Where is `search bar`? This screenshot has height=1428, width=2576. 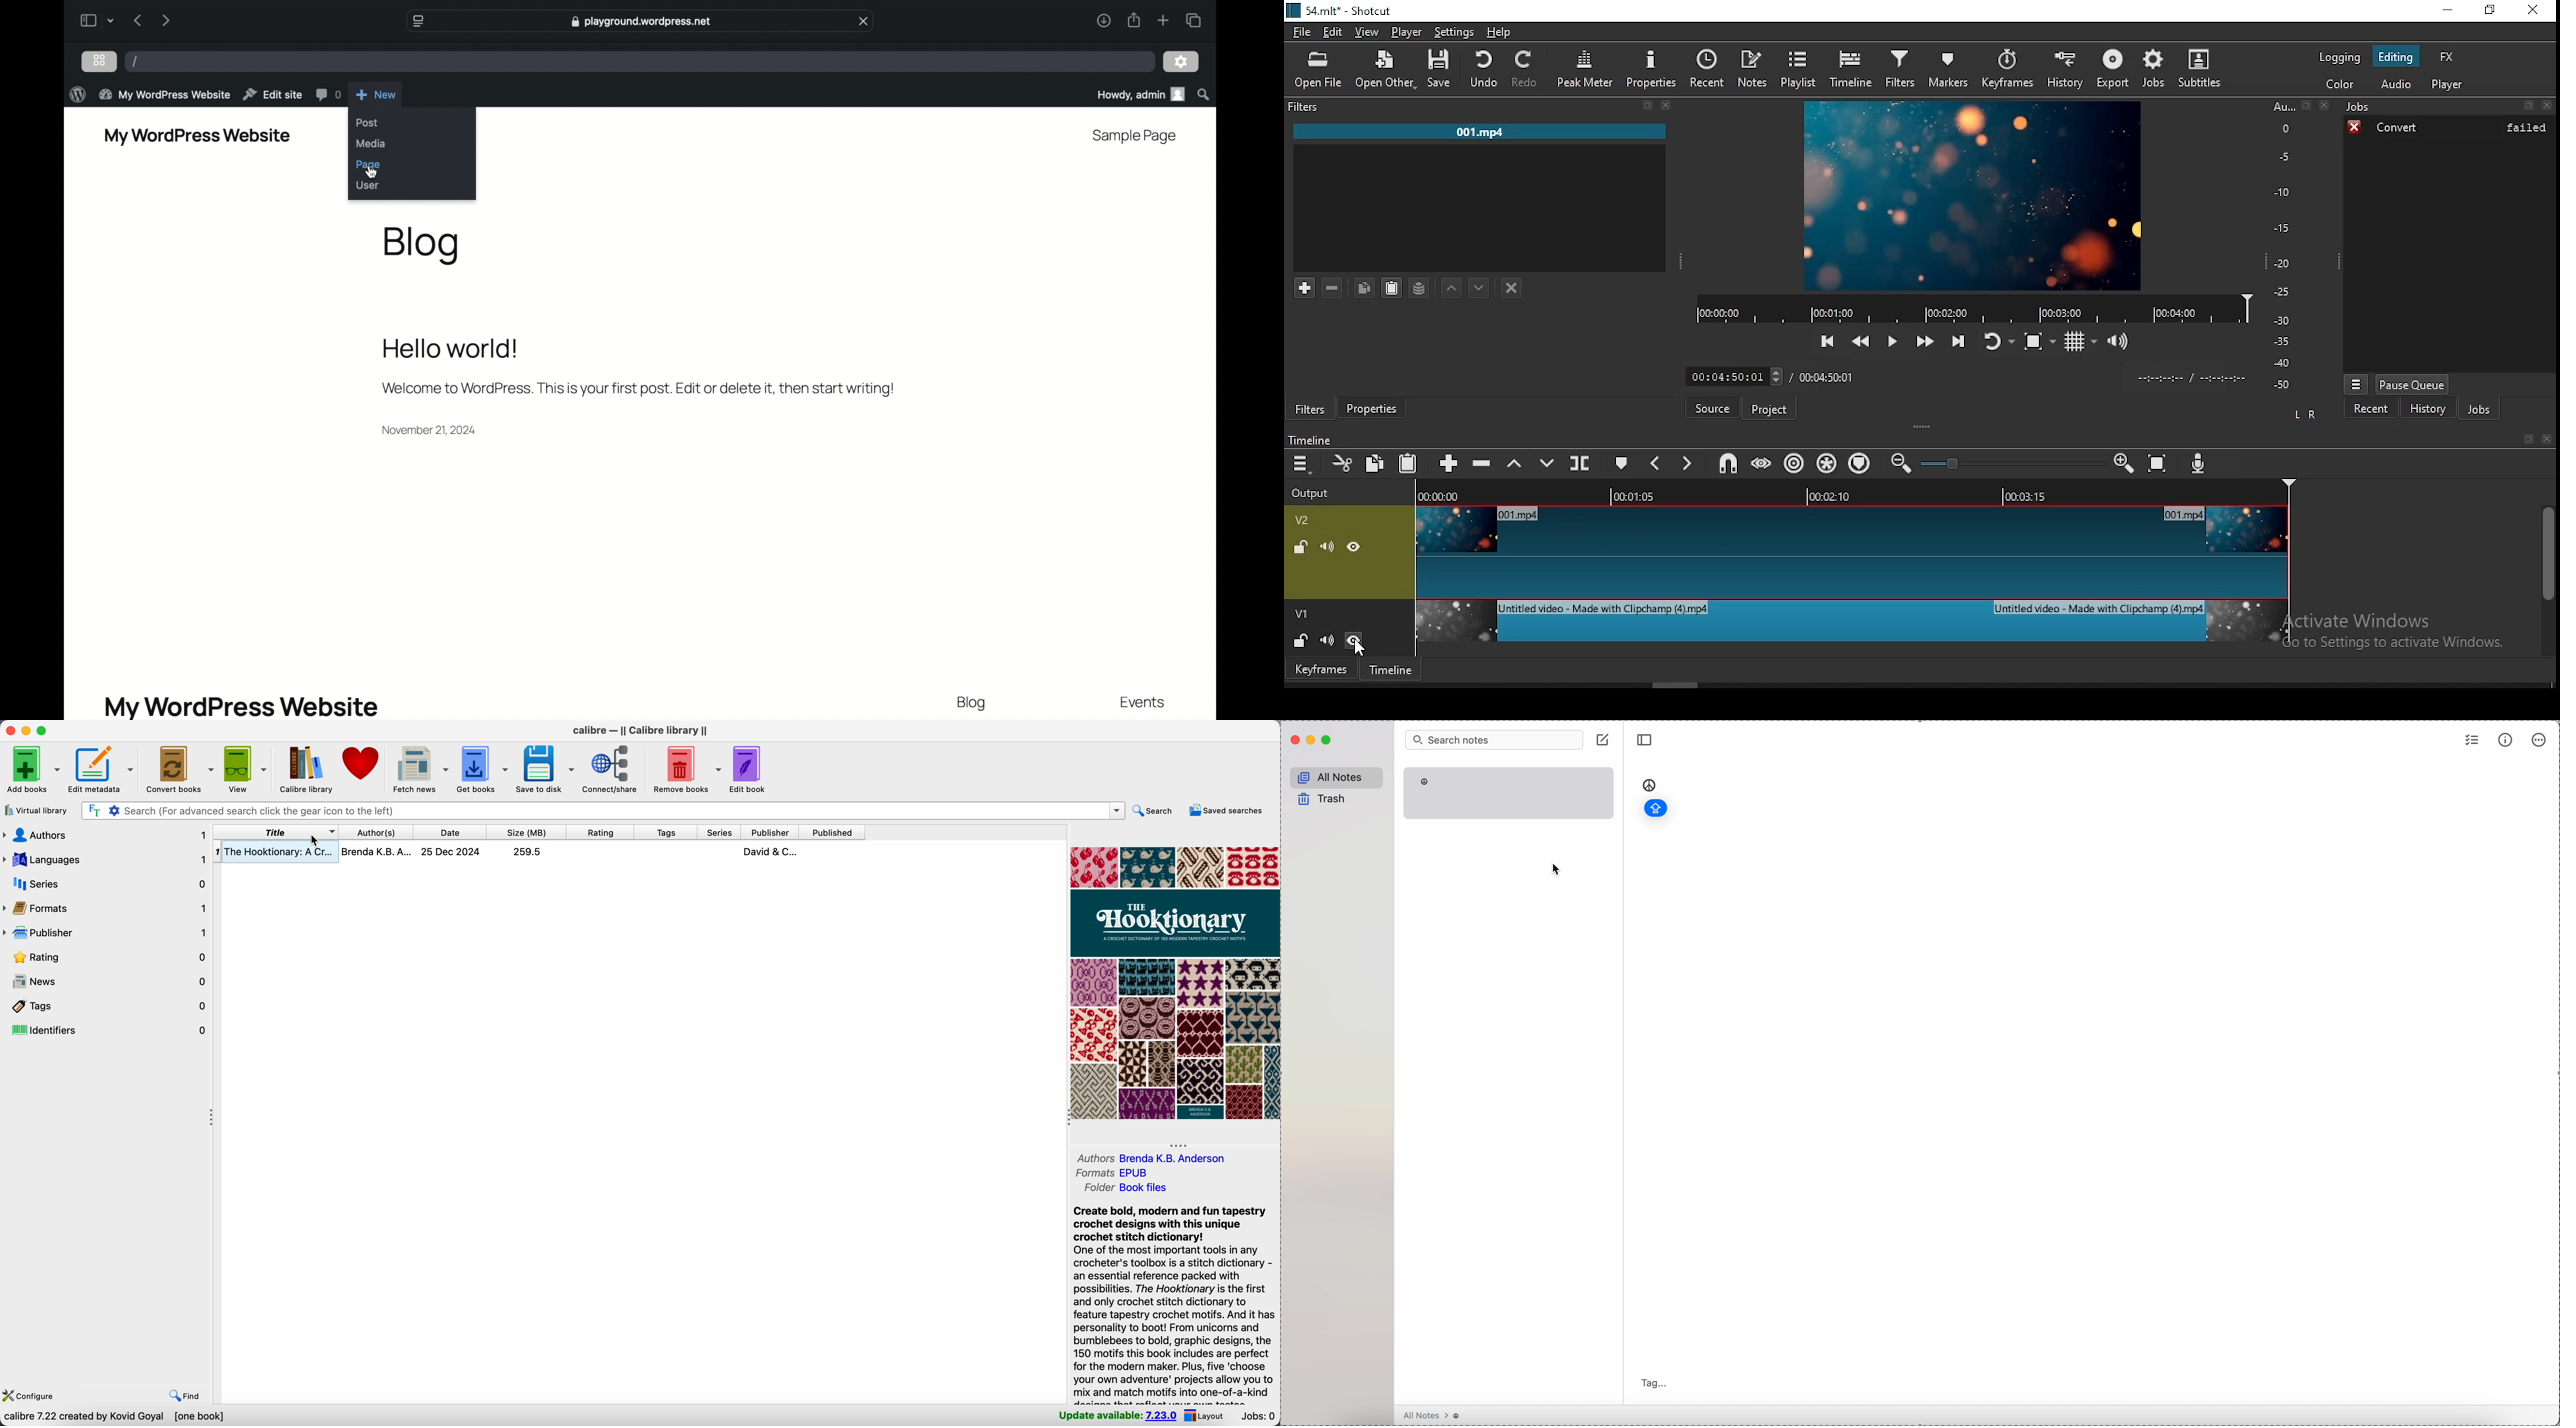
search bar is located at coordinates (1494, 739).